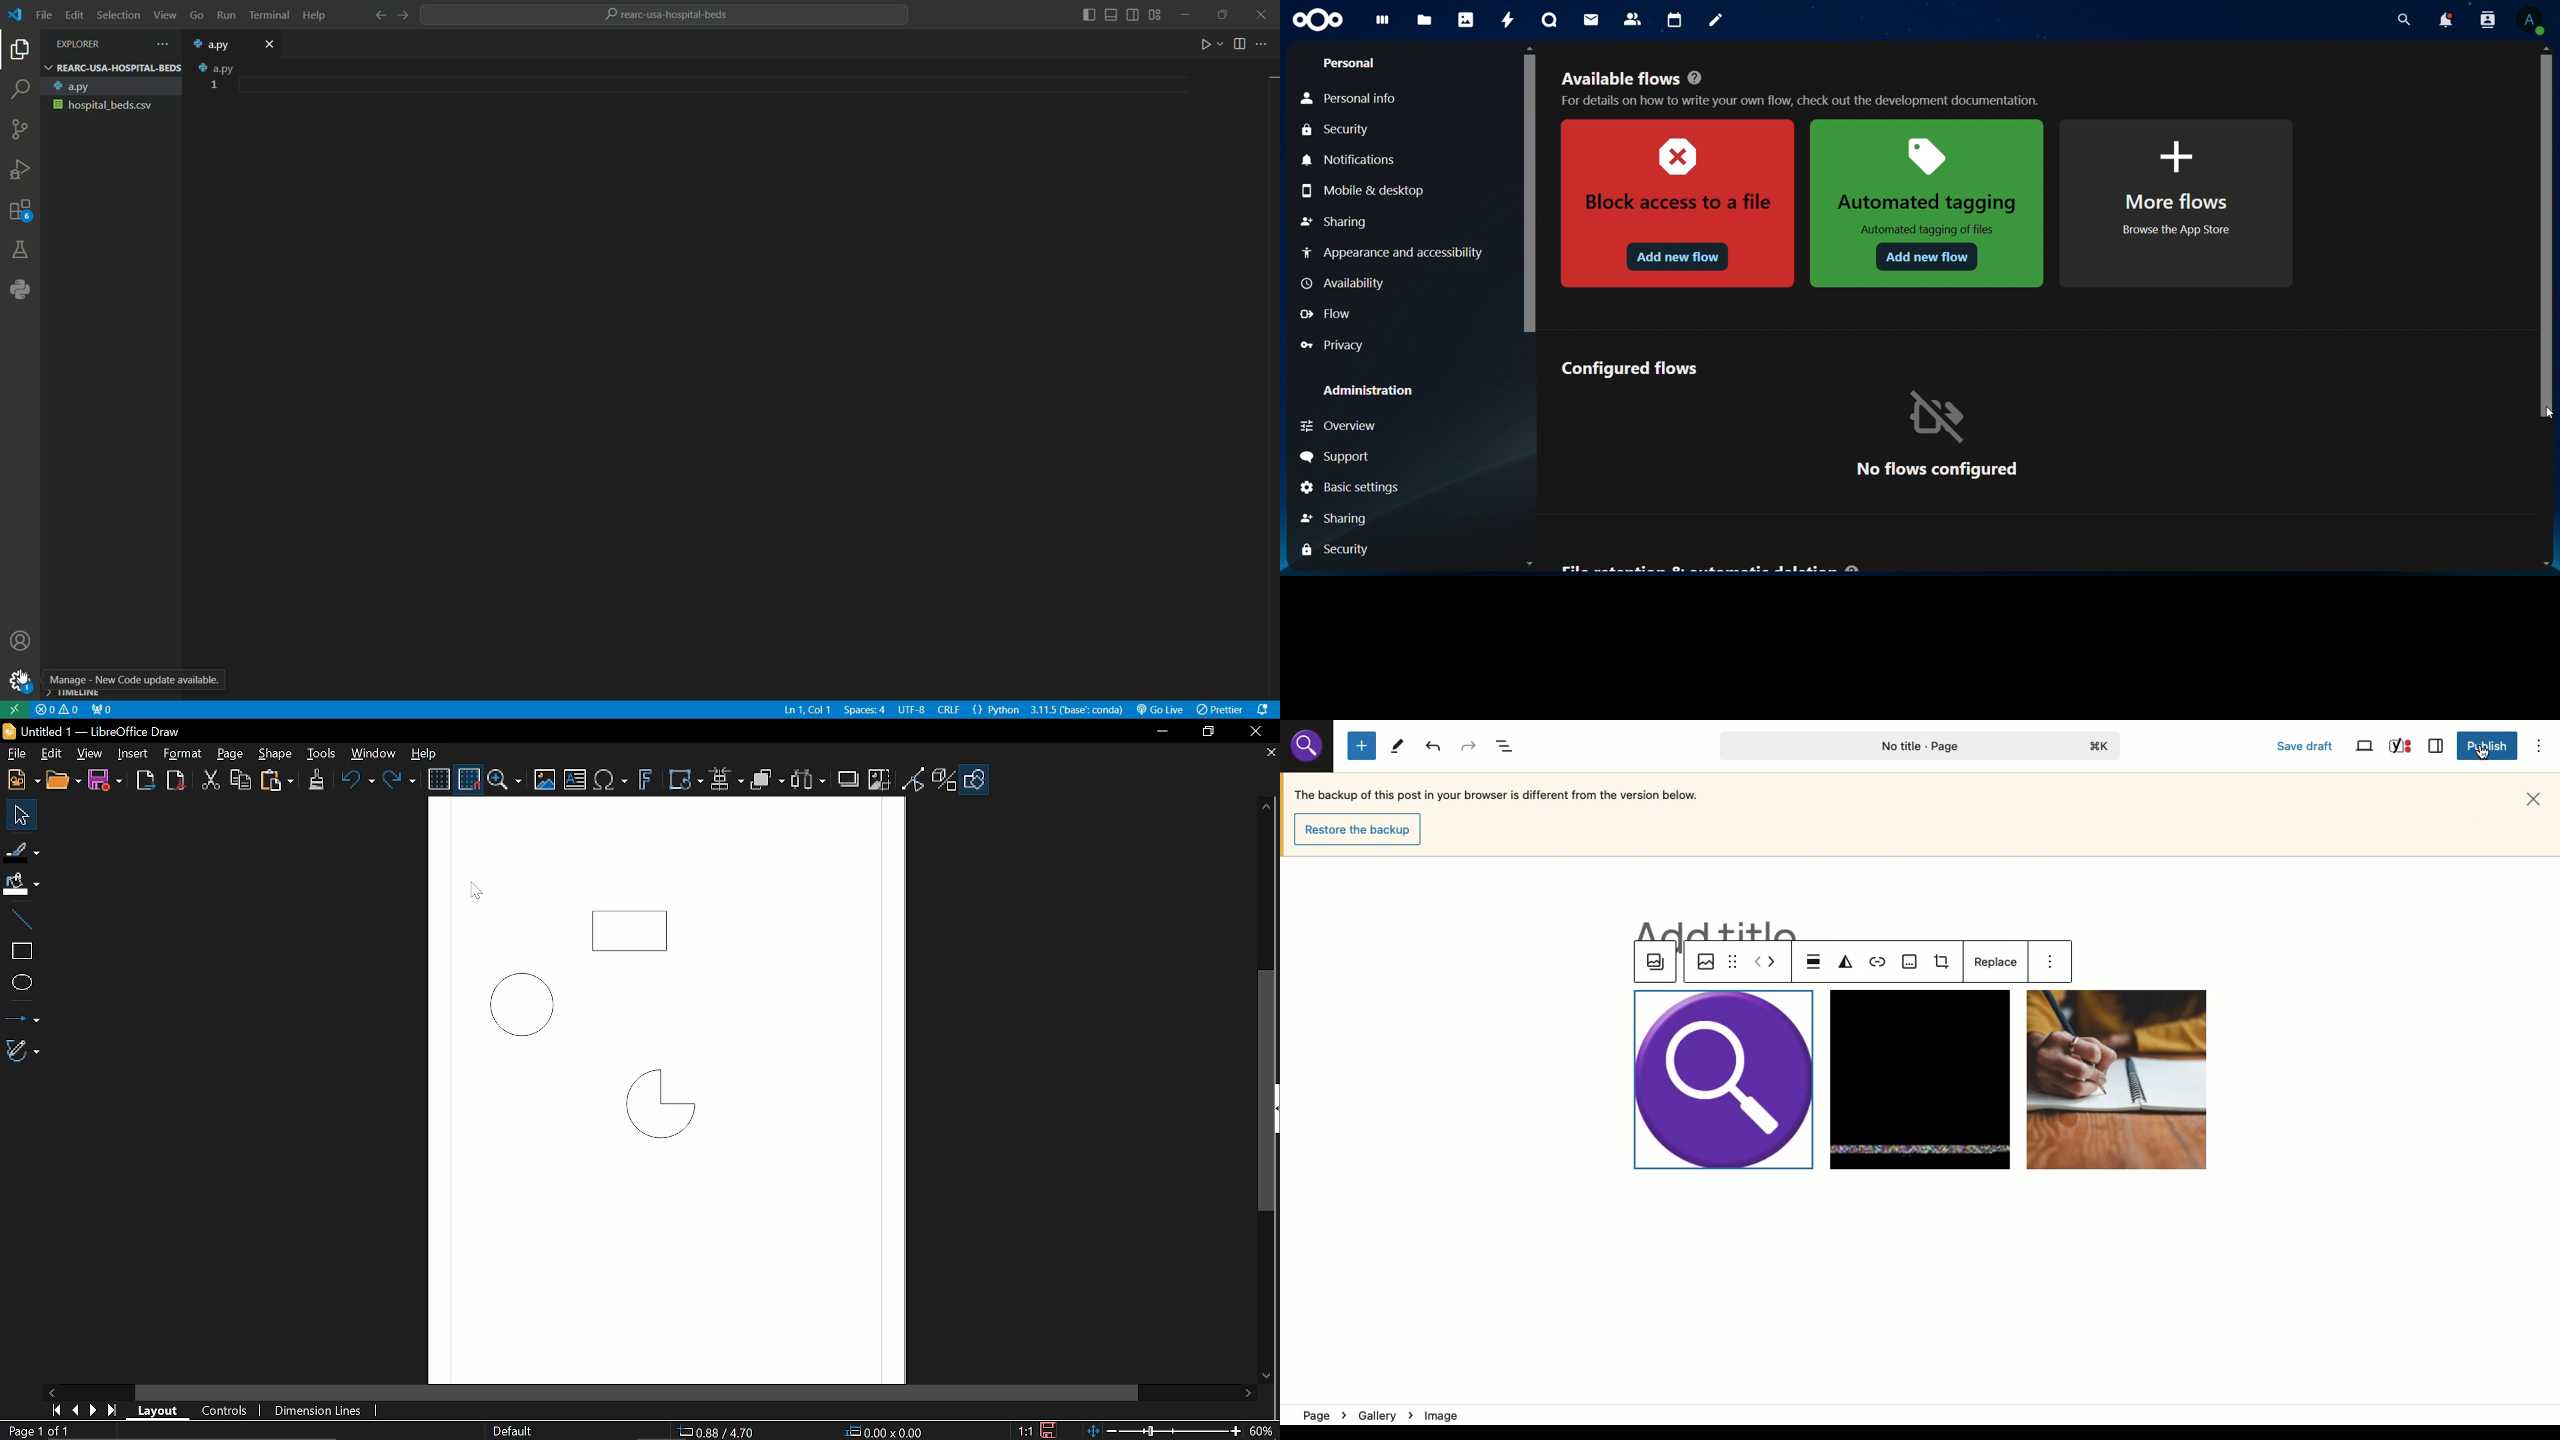 The image size is (2576, 1456). I want to click on Close window, so click(1254, 730).